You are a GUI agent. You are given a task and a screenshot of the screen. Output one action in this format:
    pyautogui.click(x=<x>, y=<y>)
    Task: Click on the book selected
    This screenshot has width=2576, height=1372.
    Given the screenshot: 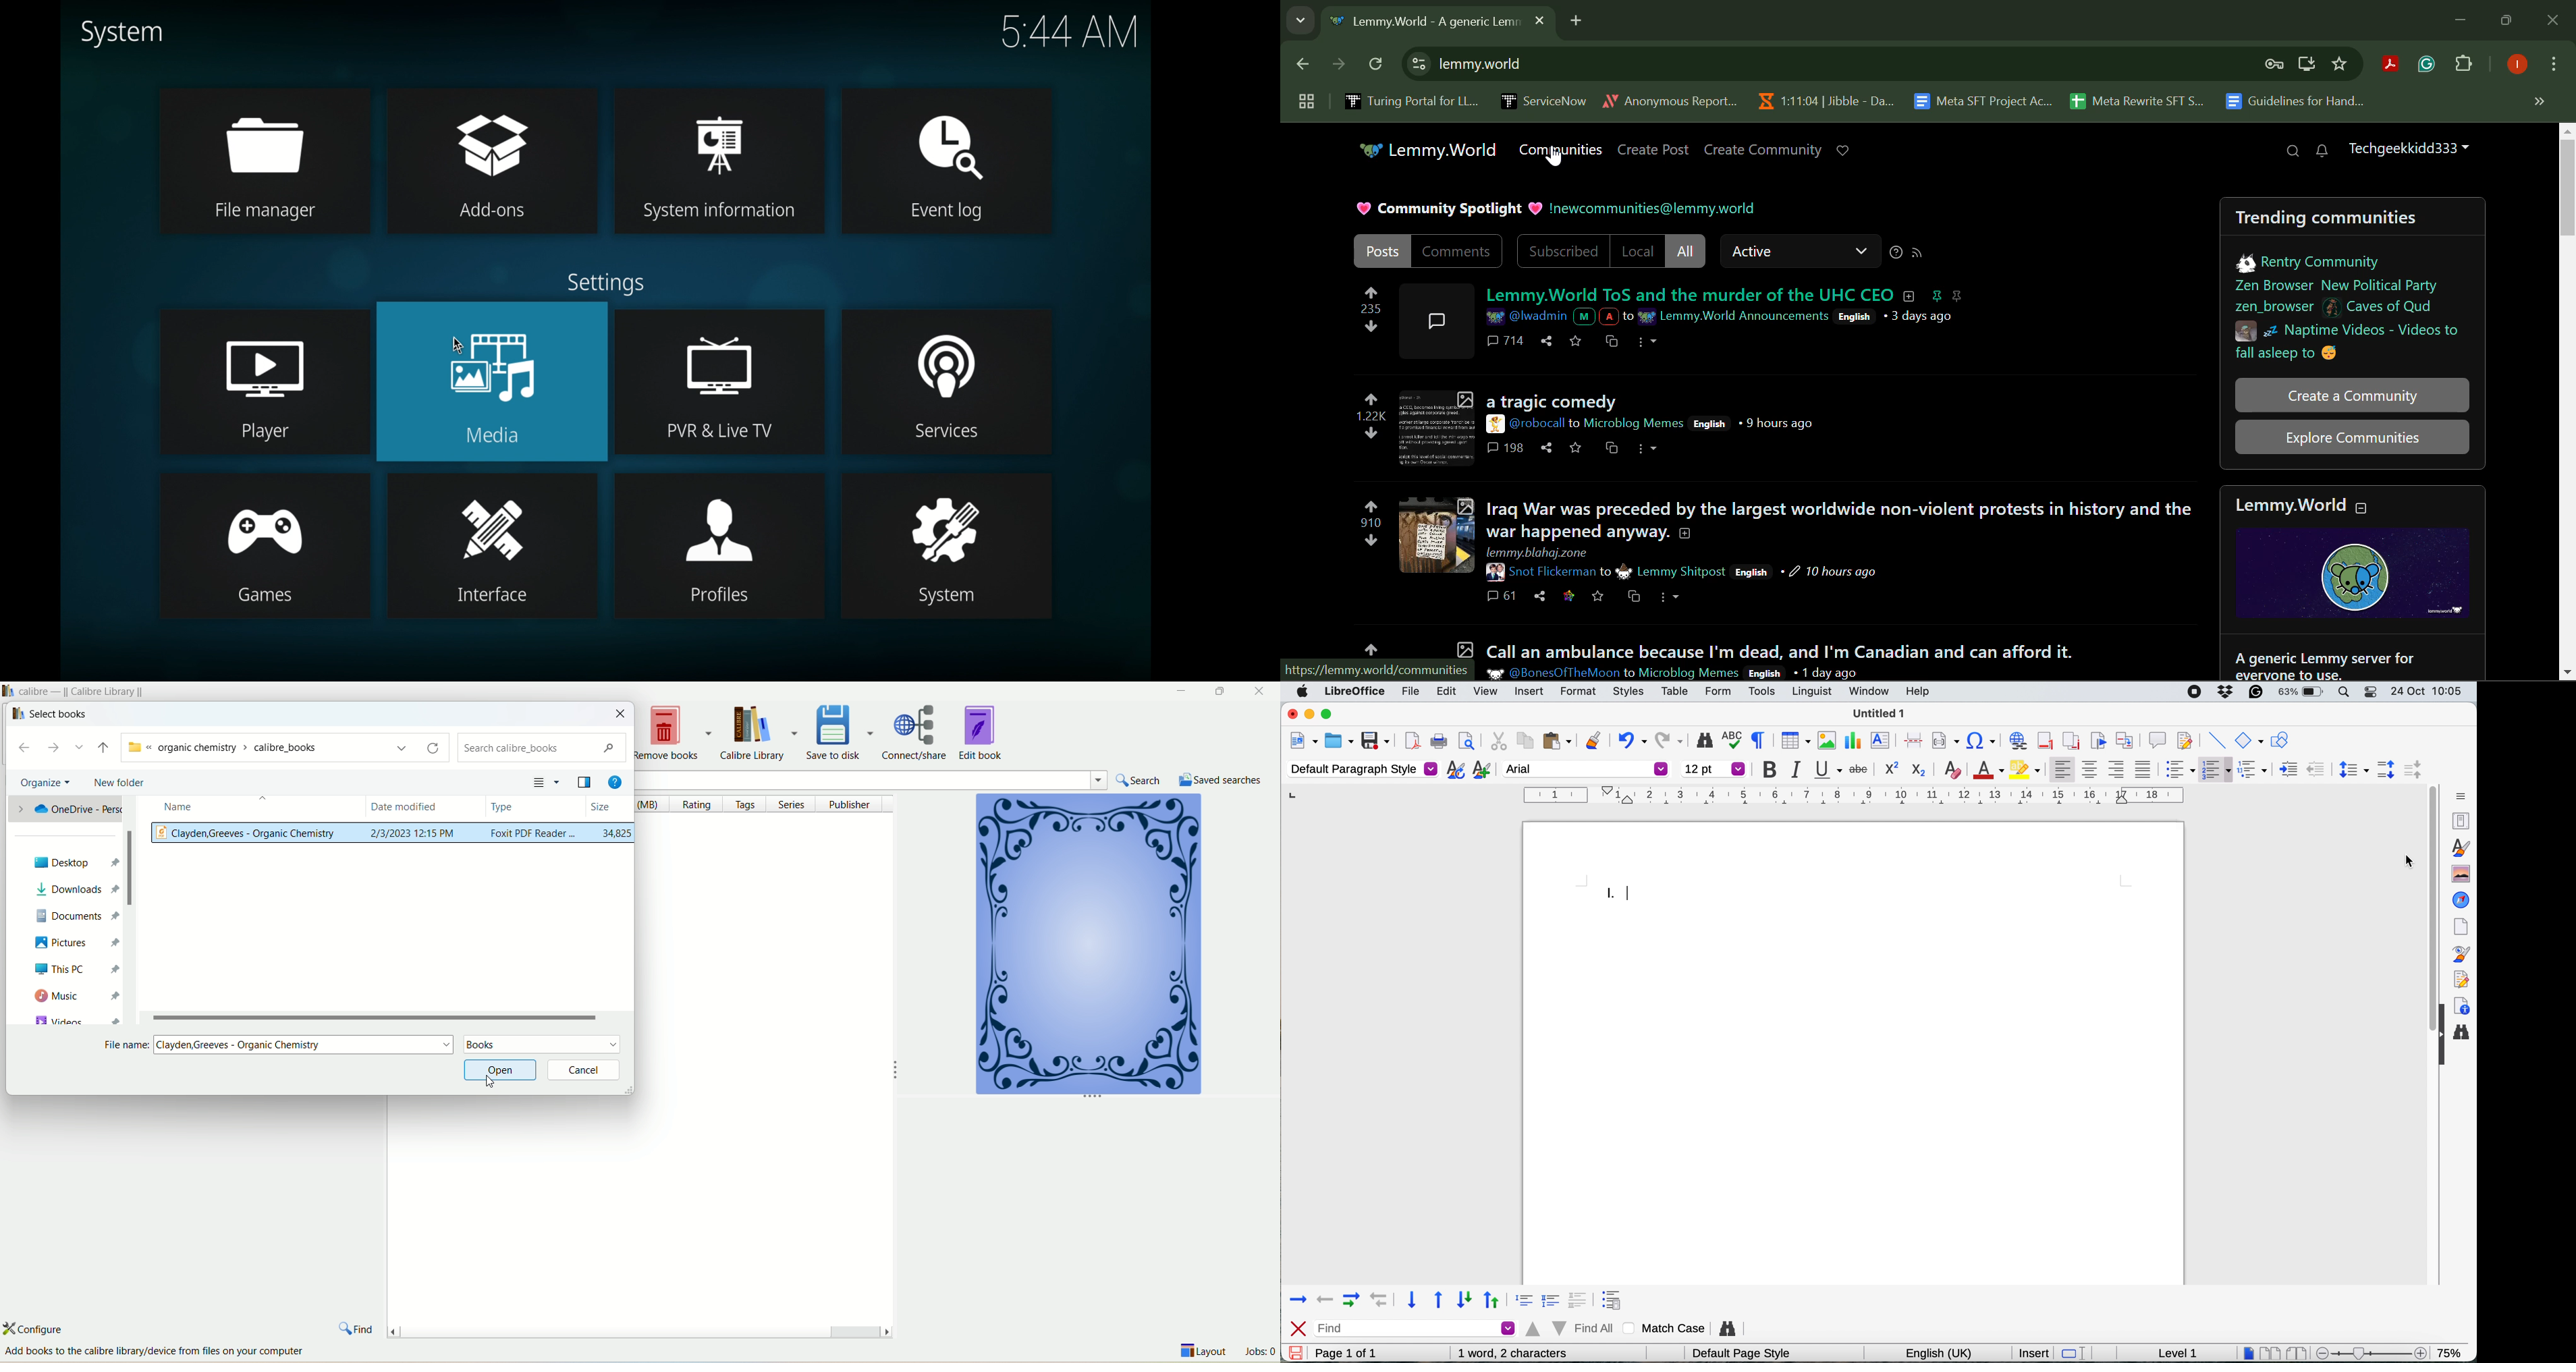 What is the action you would take?
    pyautogui.click(x=394, y=836)
    